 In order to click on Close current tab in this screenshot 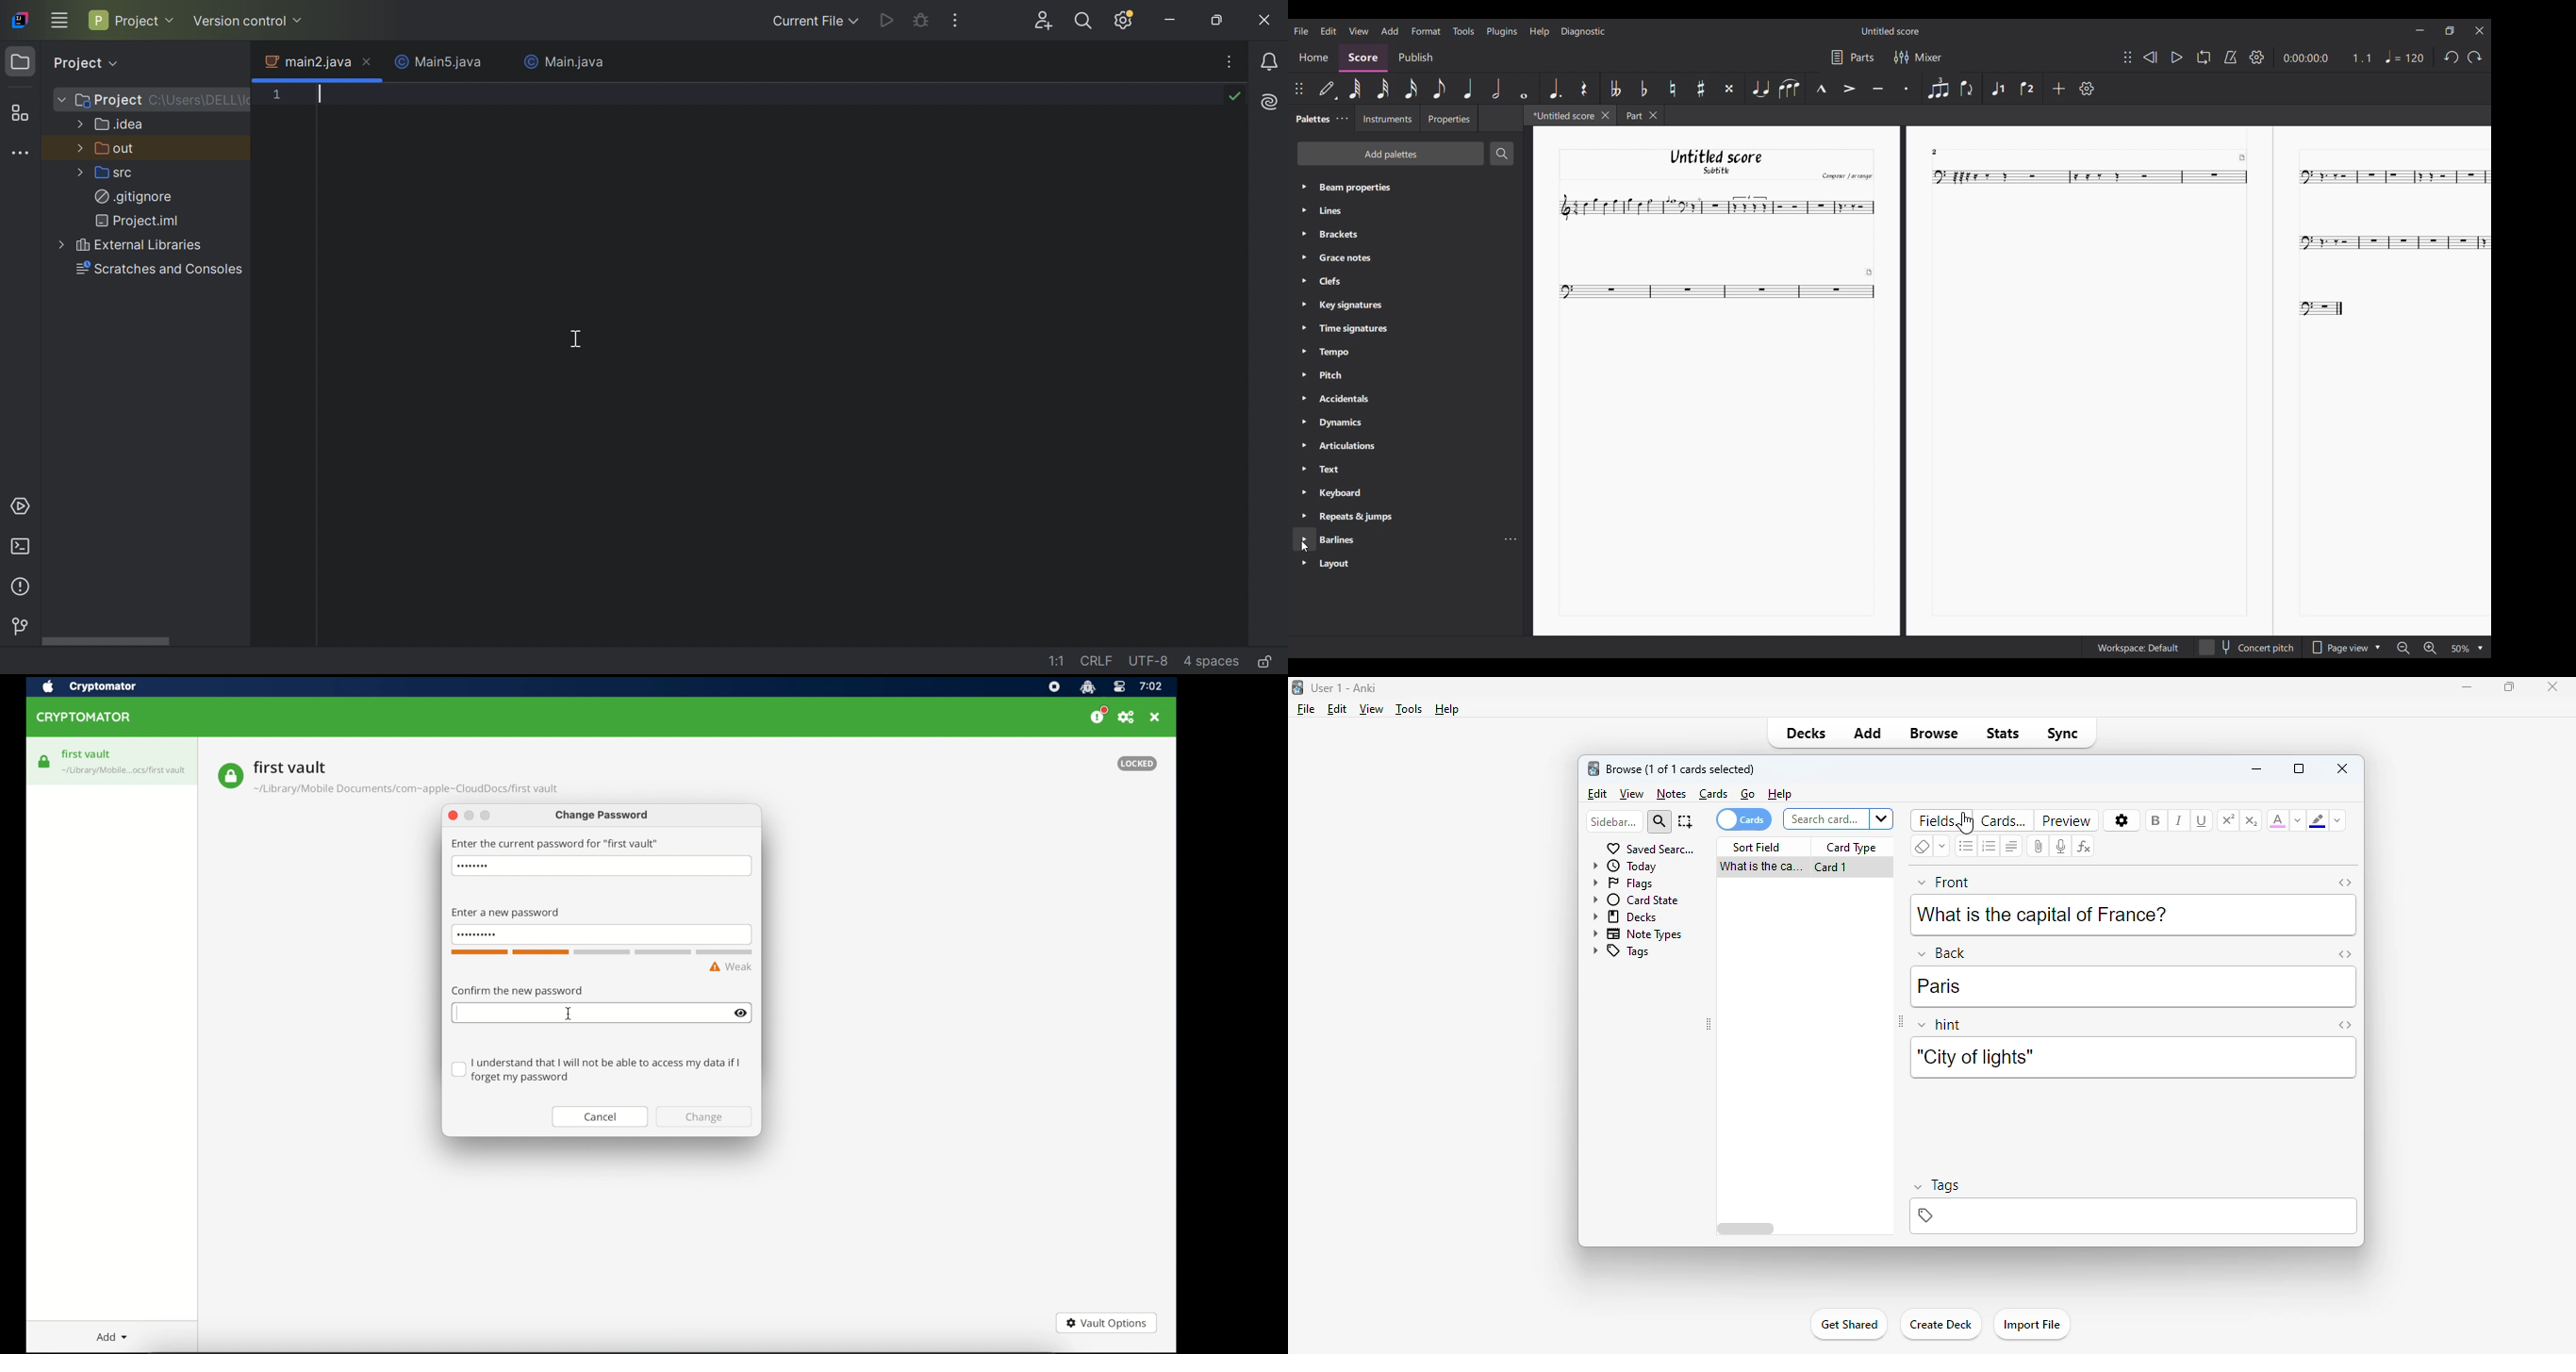, I will do `click(1605, 115)`.